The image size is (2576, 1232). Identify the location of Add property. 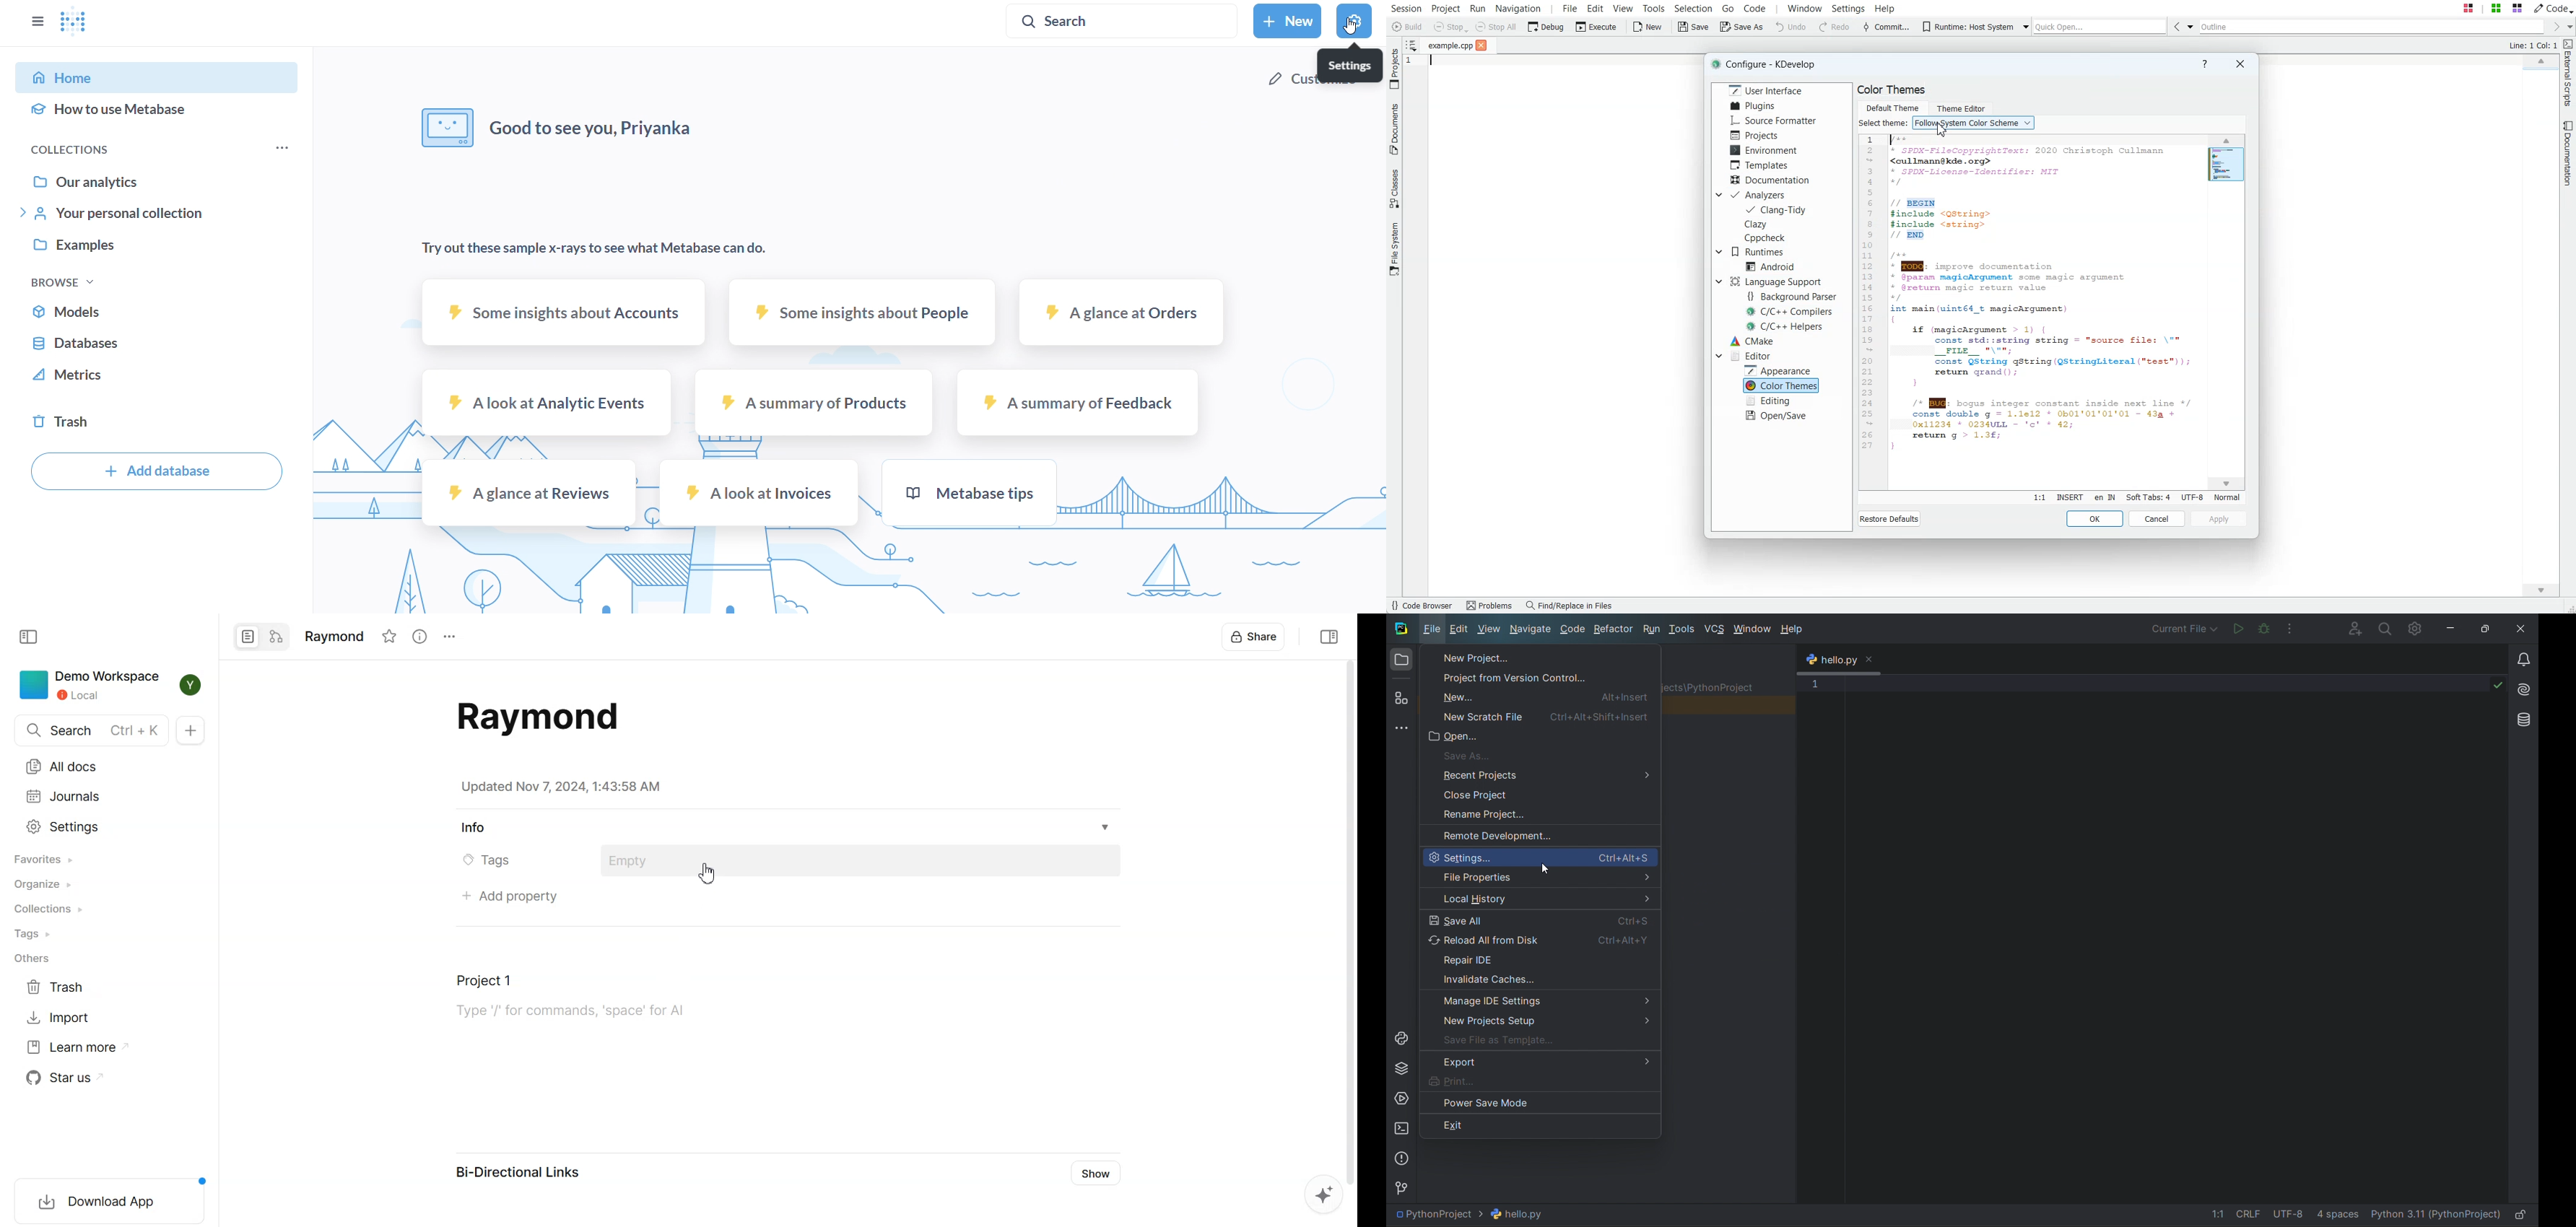
(508, 898).